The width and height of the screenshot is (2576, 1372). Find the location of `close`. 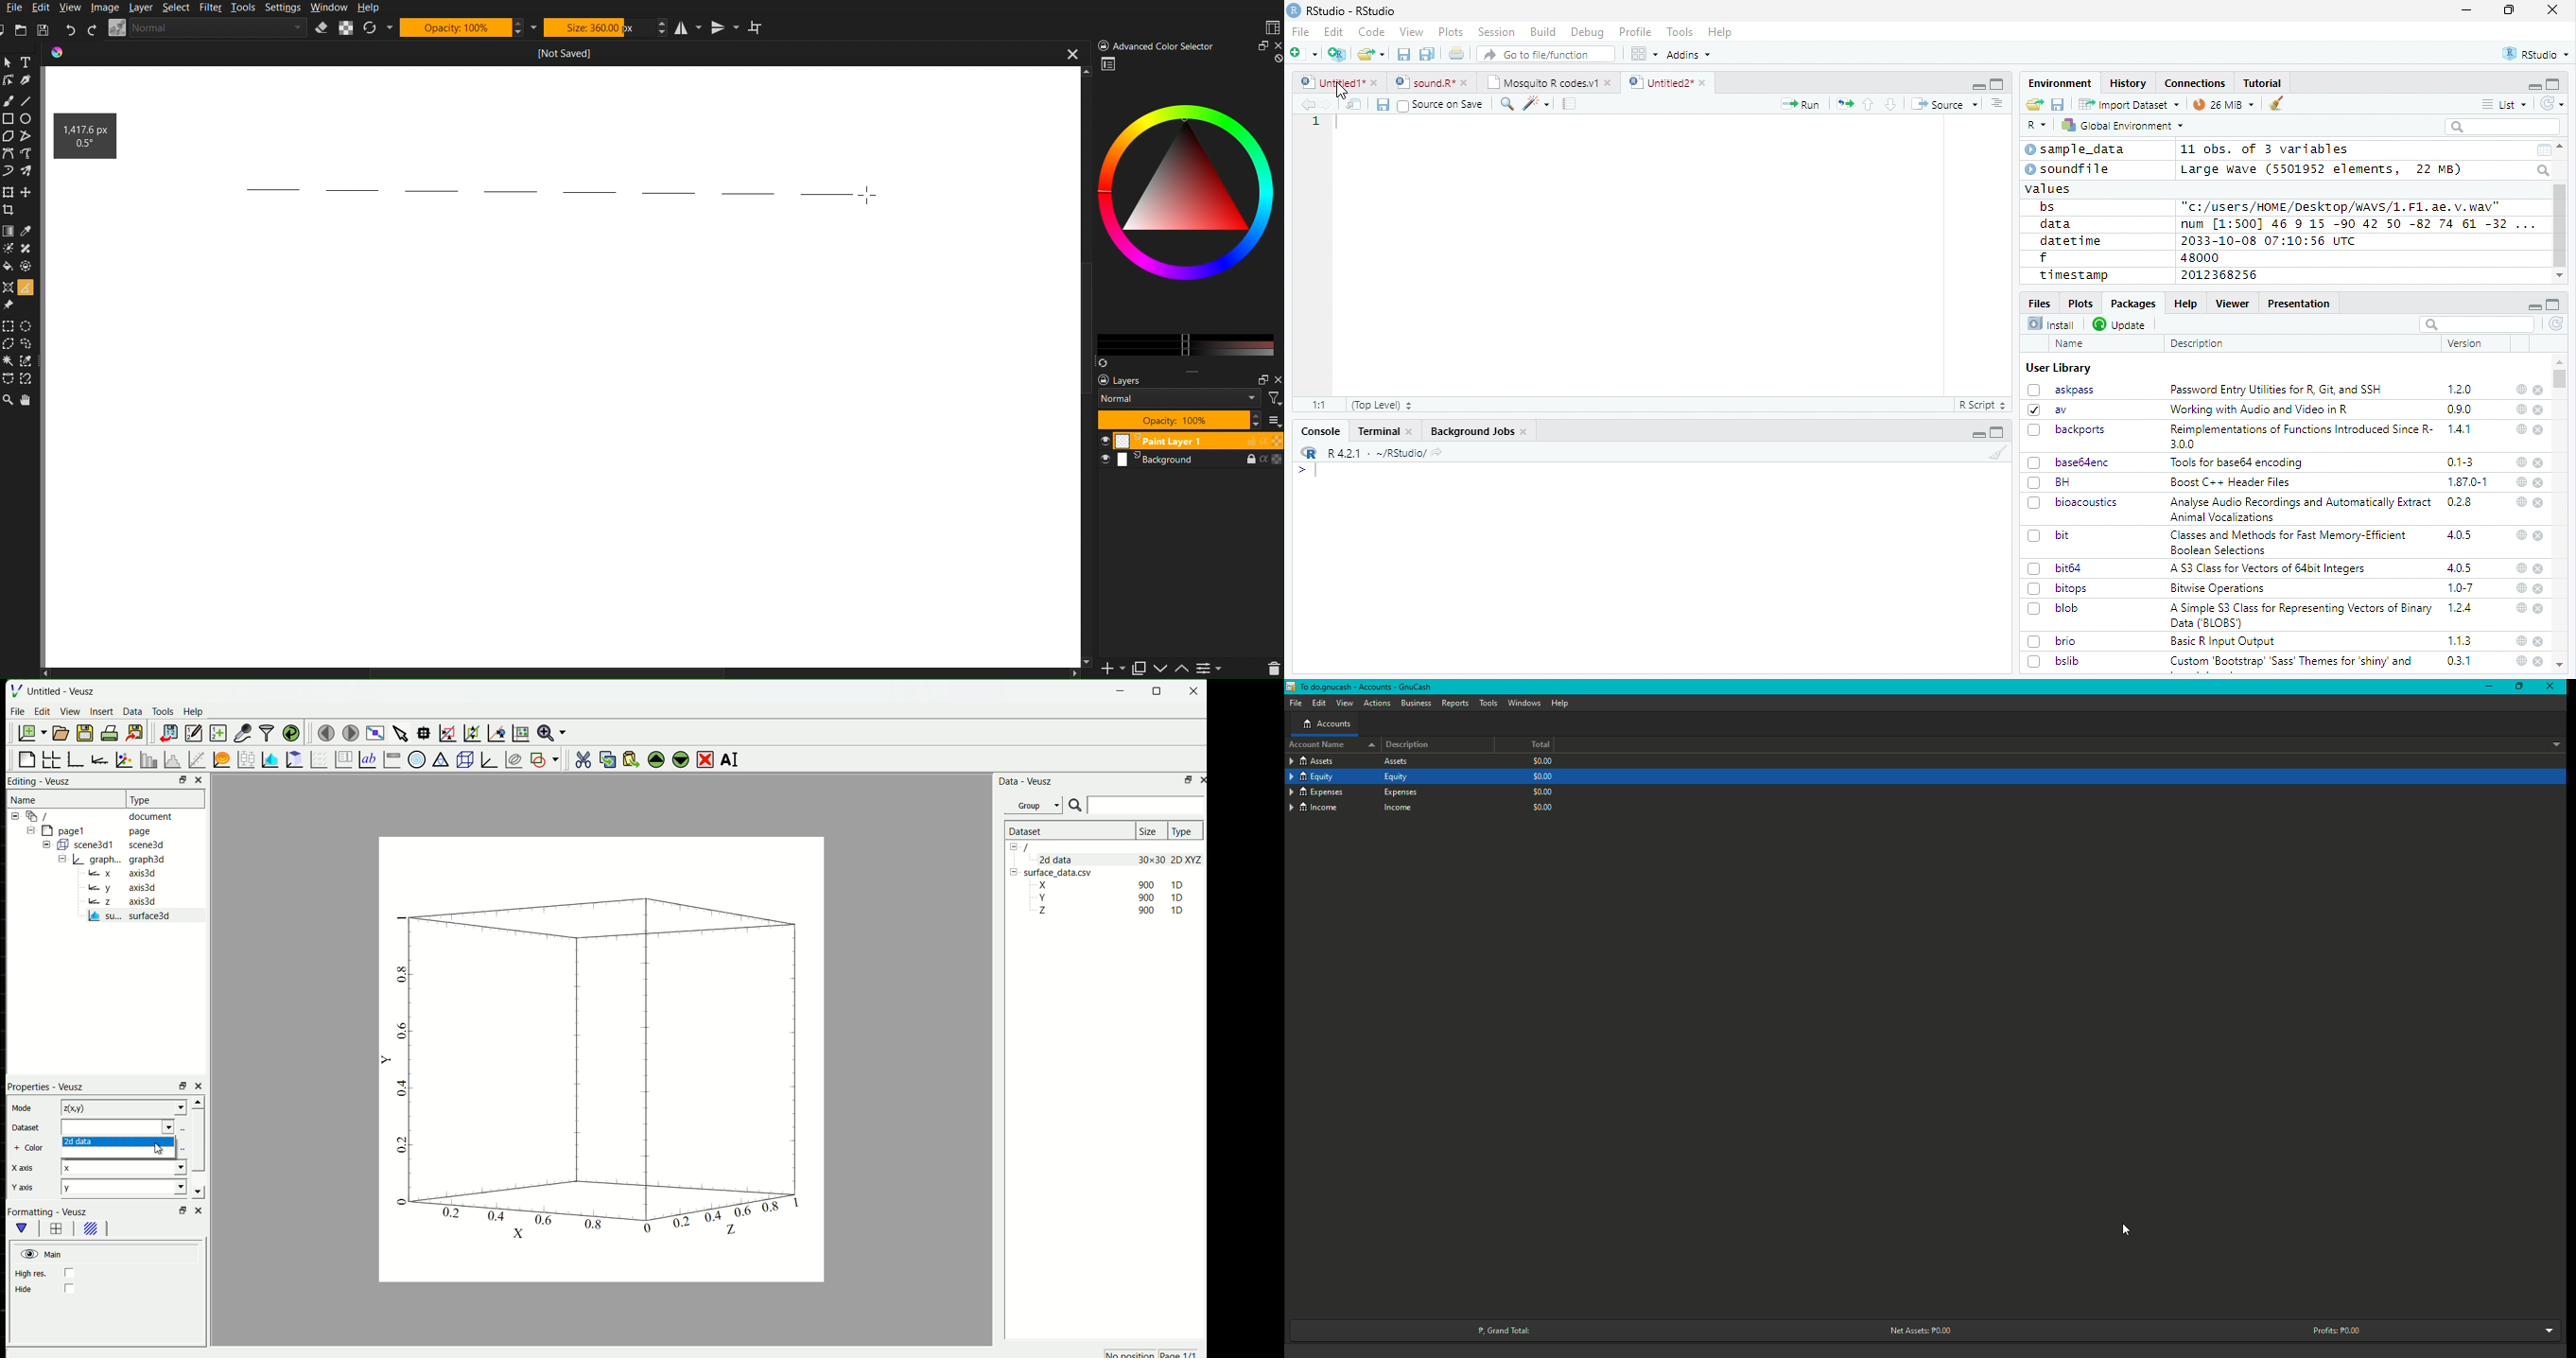

close is located at coordinates (2538, 462).